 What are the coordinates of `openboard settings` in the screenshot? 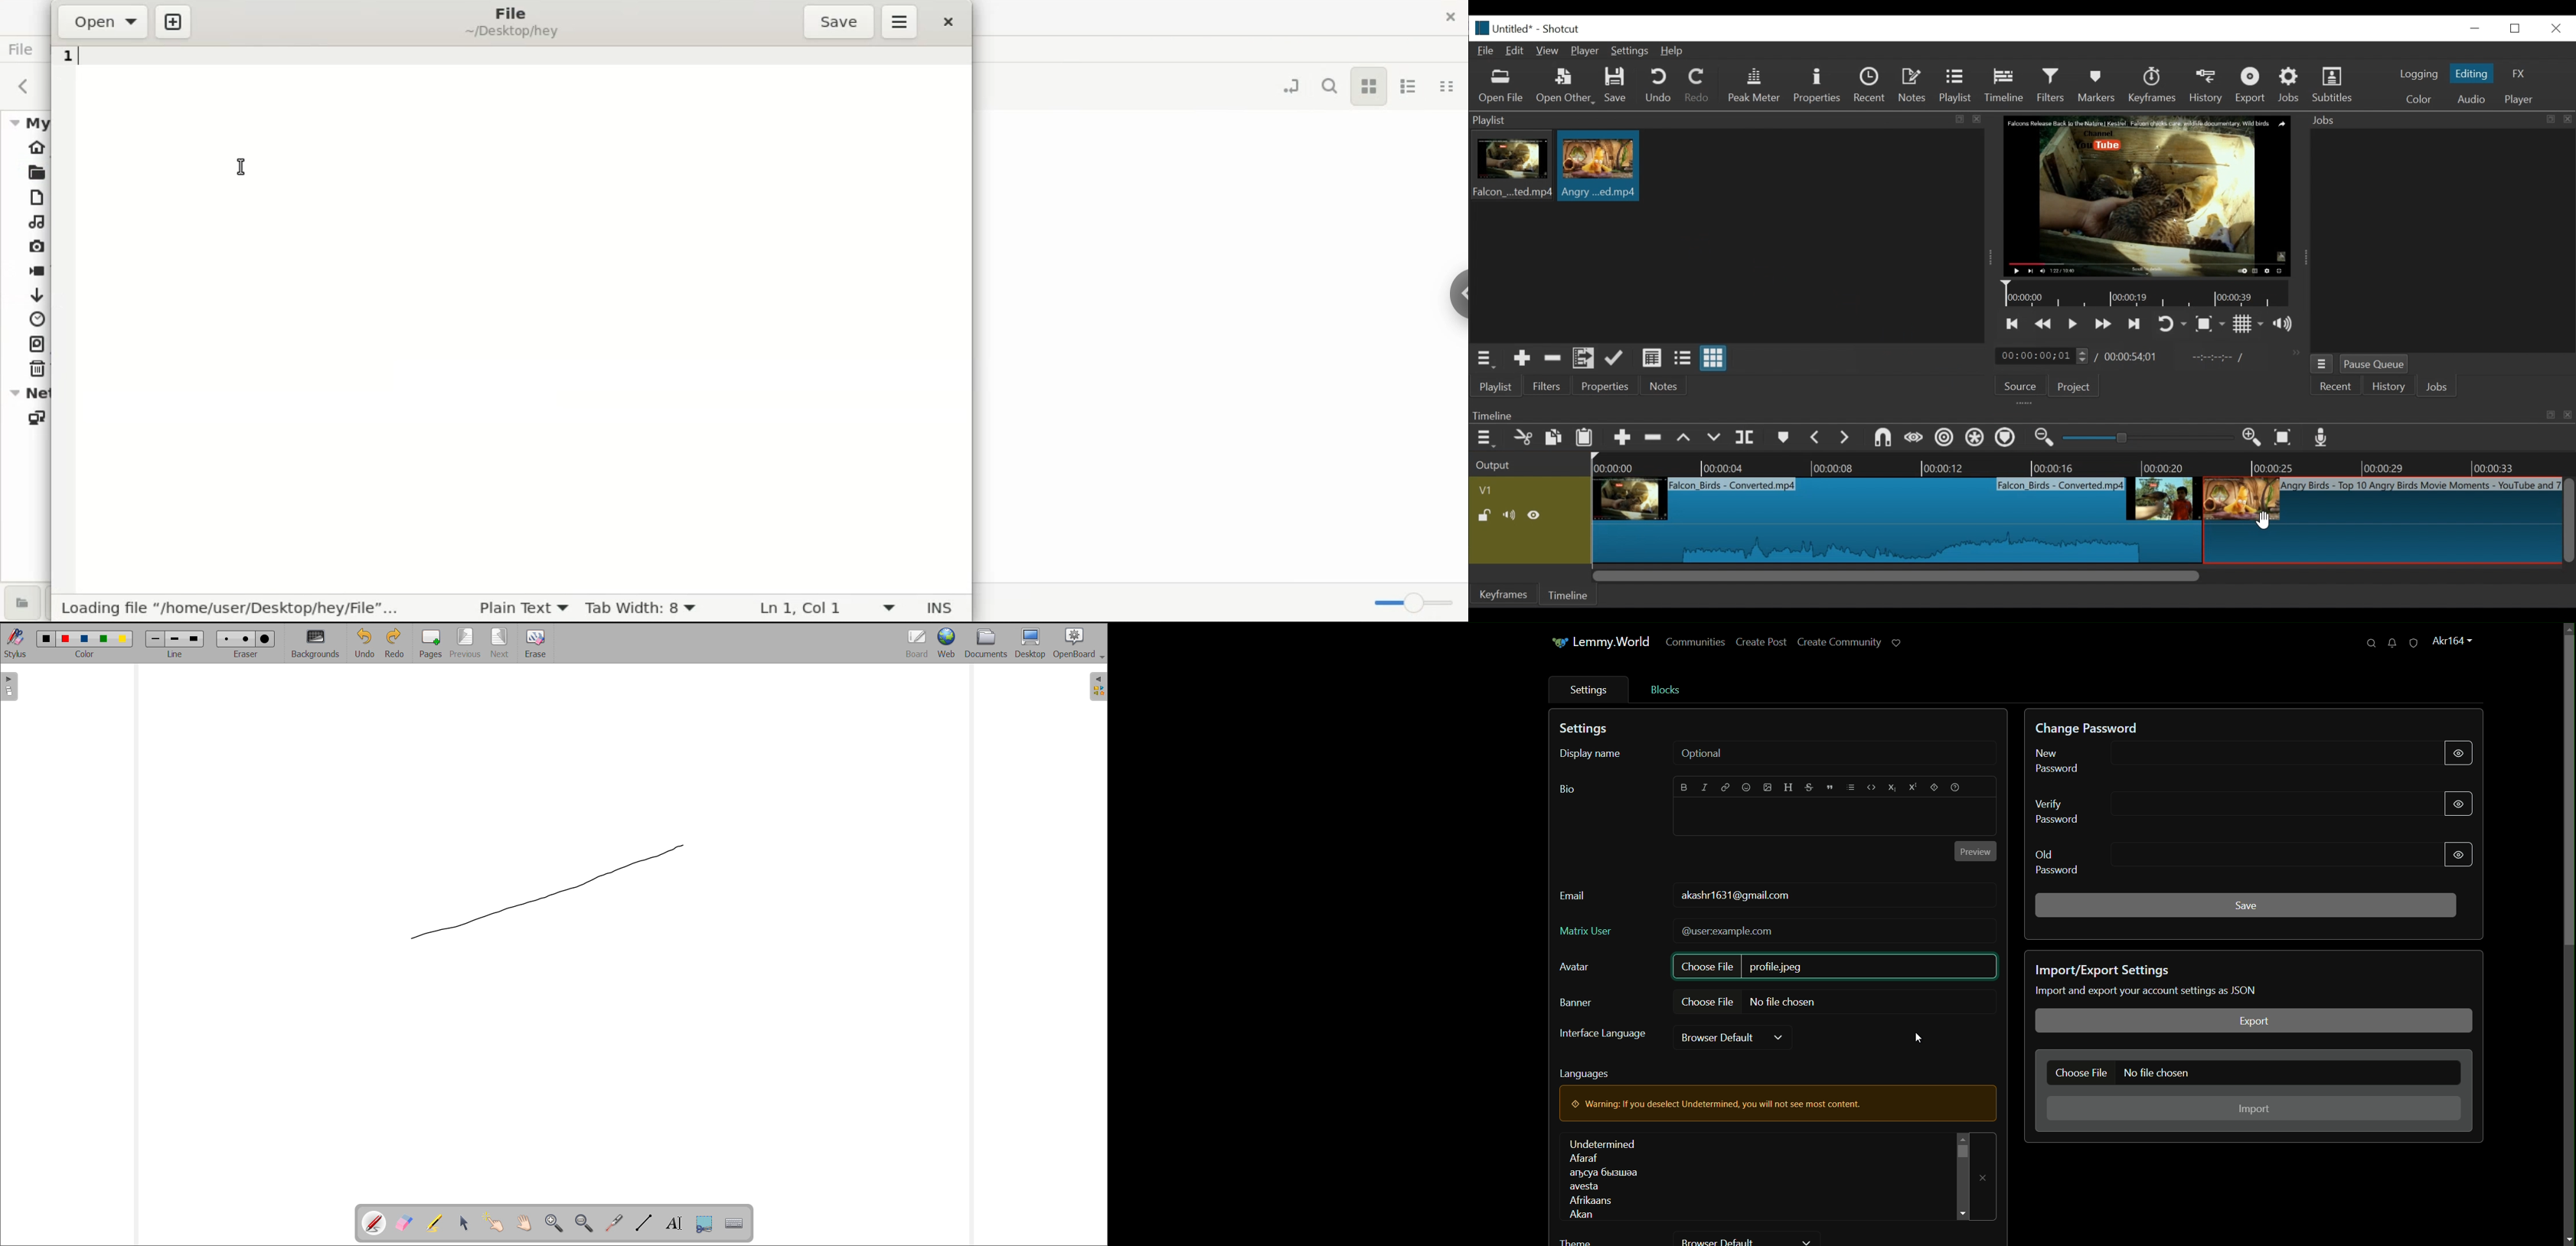 It's located at (1078, 643).